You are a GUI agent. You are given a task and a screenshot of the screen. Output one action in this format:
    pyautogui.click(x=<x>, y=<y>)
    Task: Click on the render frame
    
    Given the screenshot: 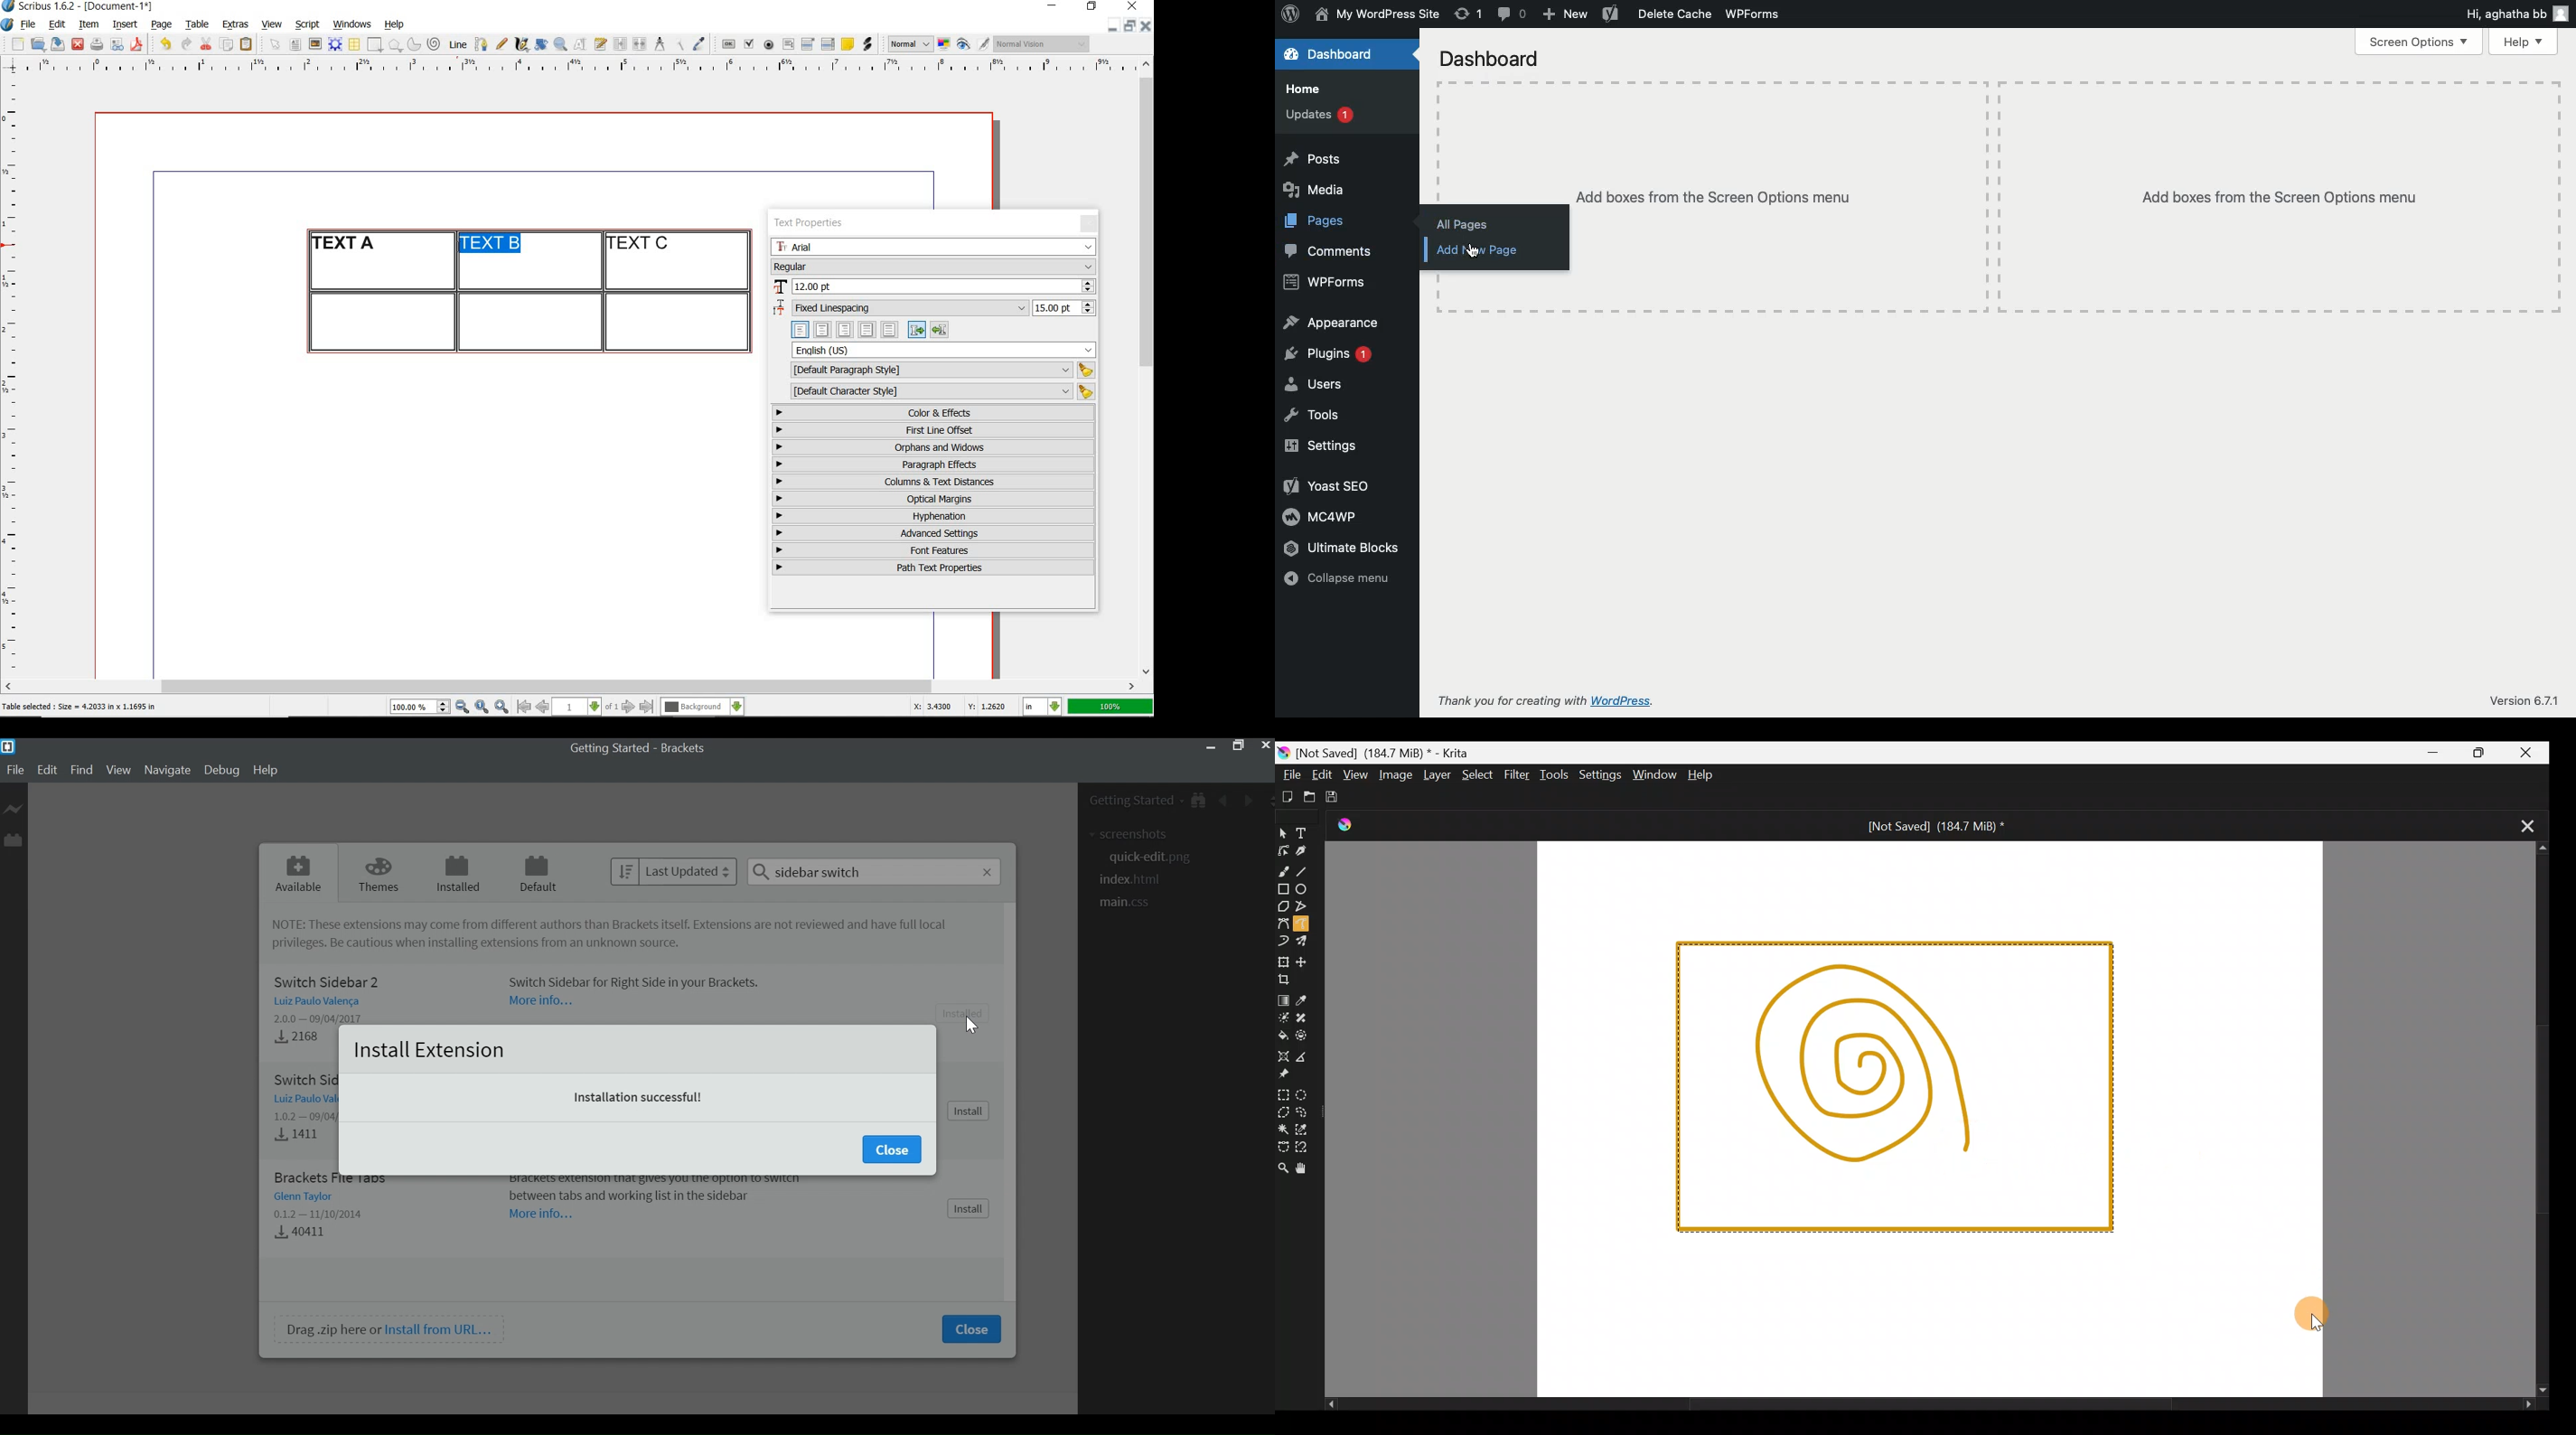 What is the action you would take?
    pyautogui.click(x=335, y=45)
    